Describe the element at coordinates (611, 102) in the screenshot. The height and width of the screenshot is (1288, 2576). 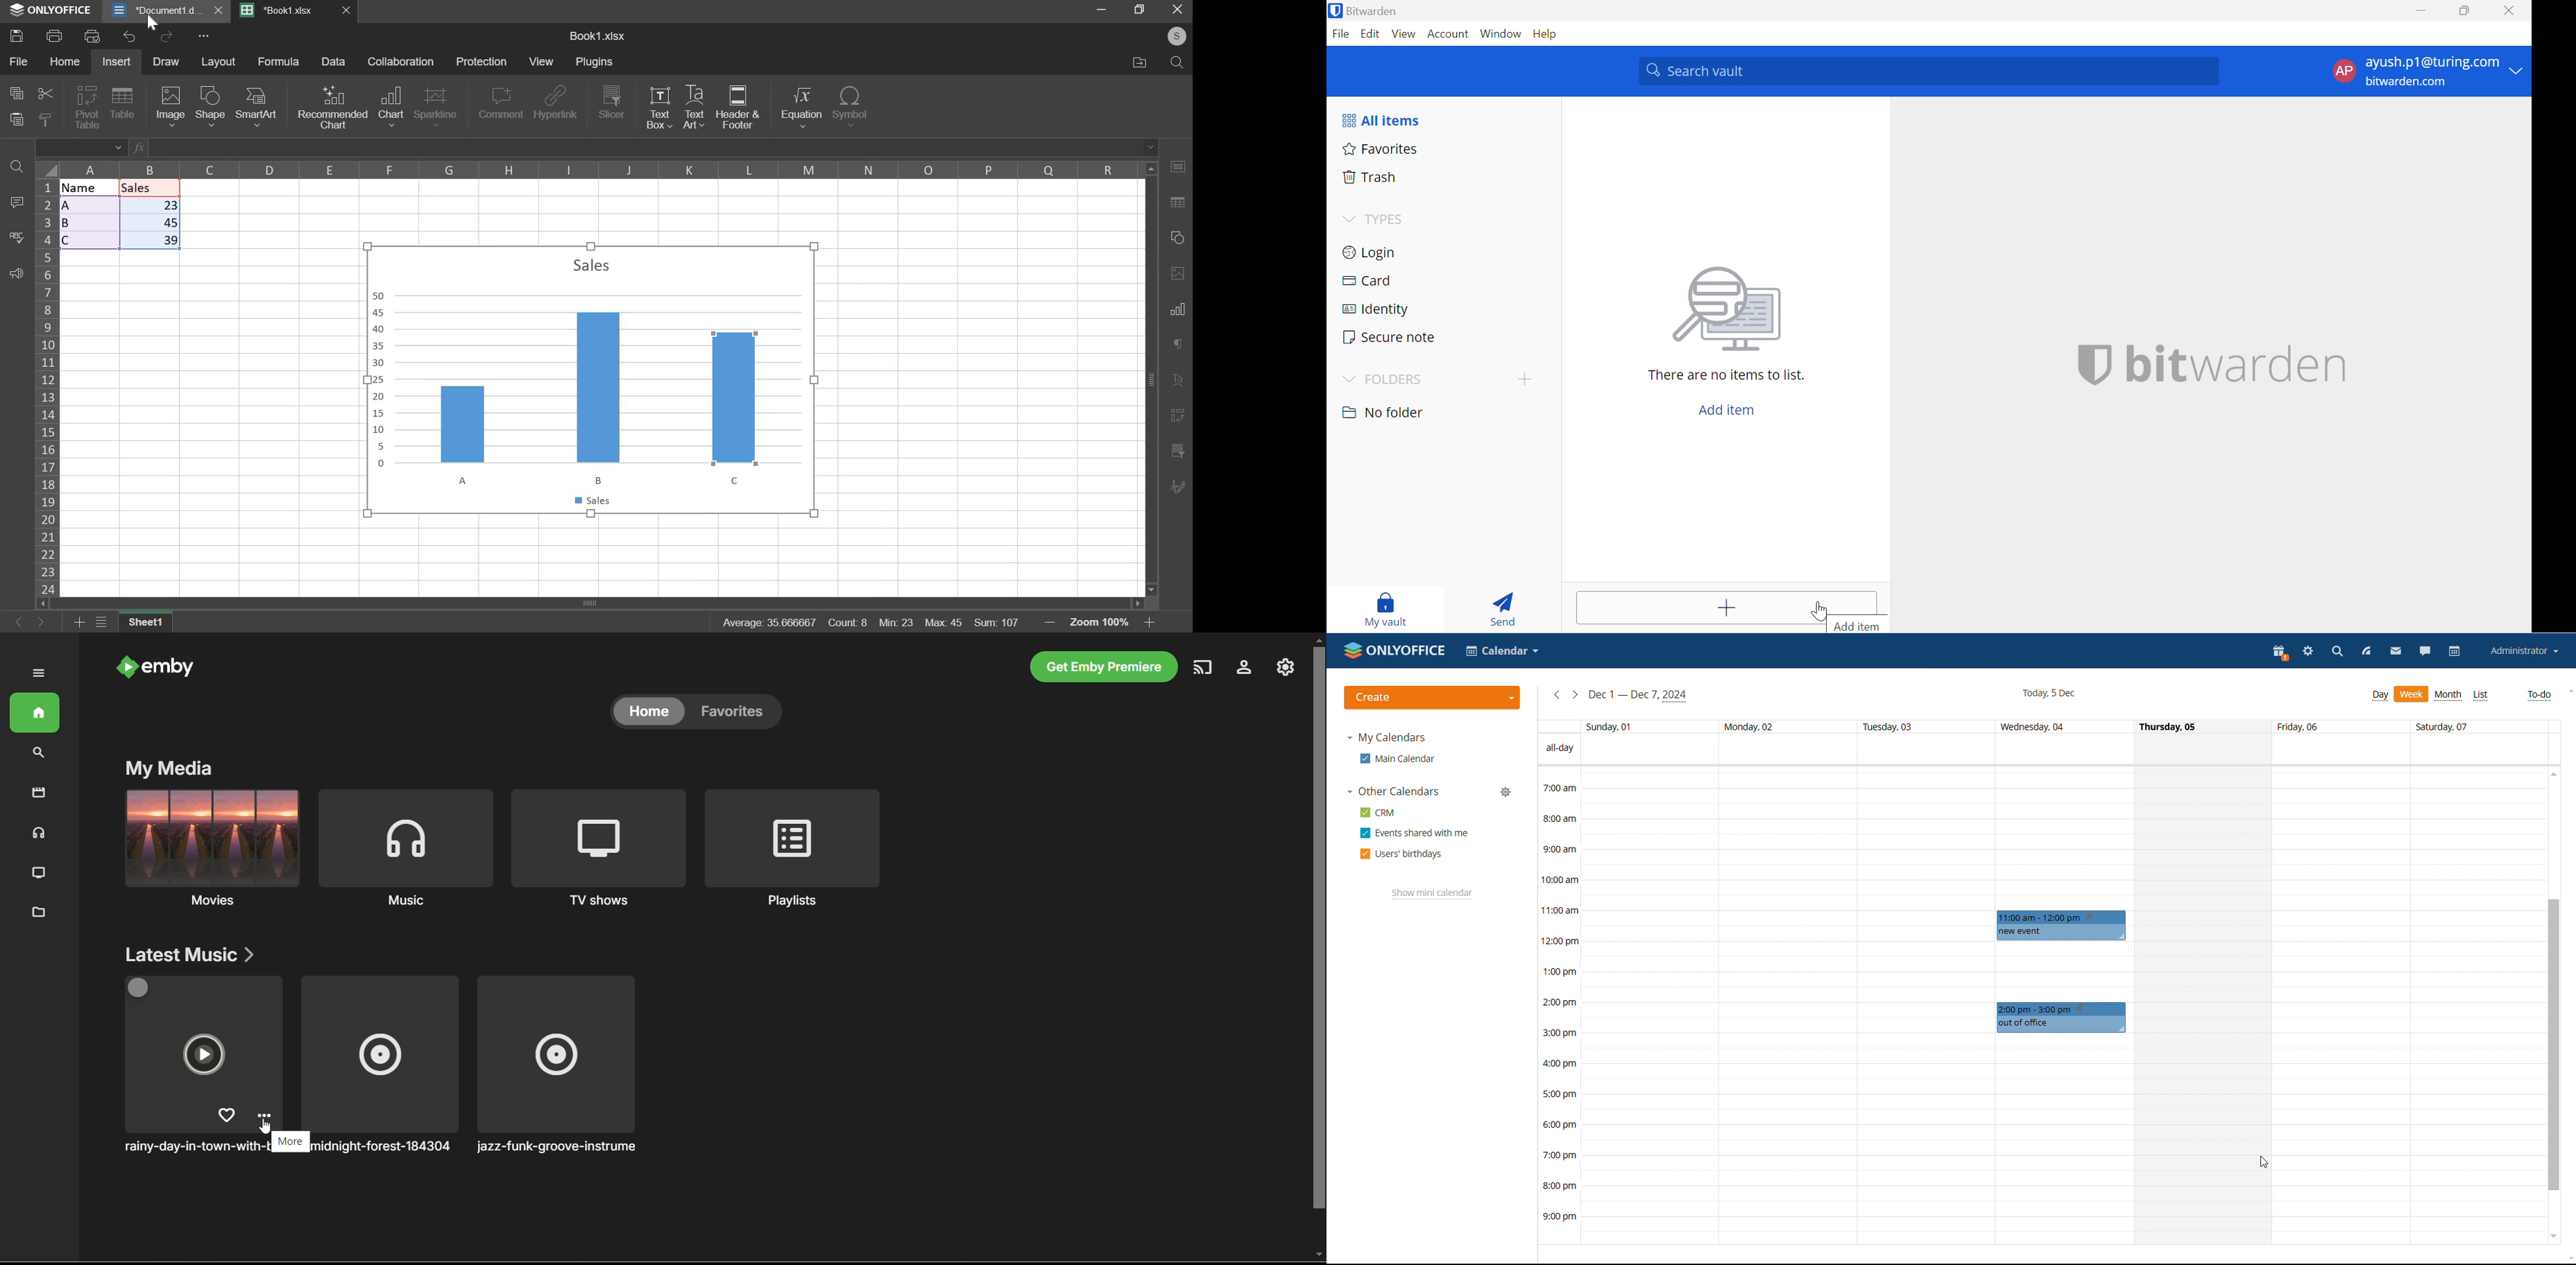
I see `slicer` at that location.